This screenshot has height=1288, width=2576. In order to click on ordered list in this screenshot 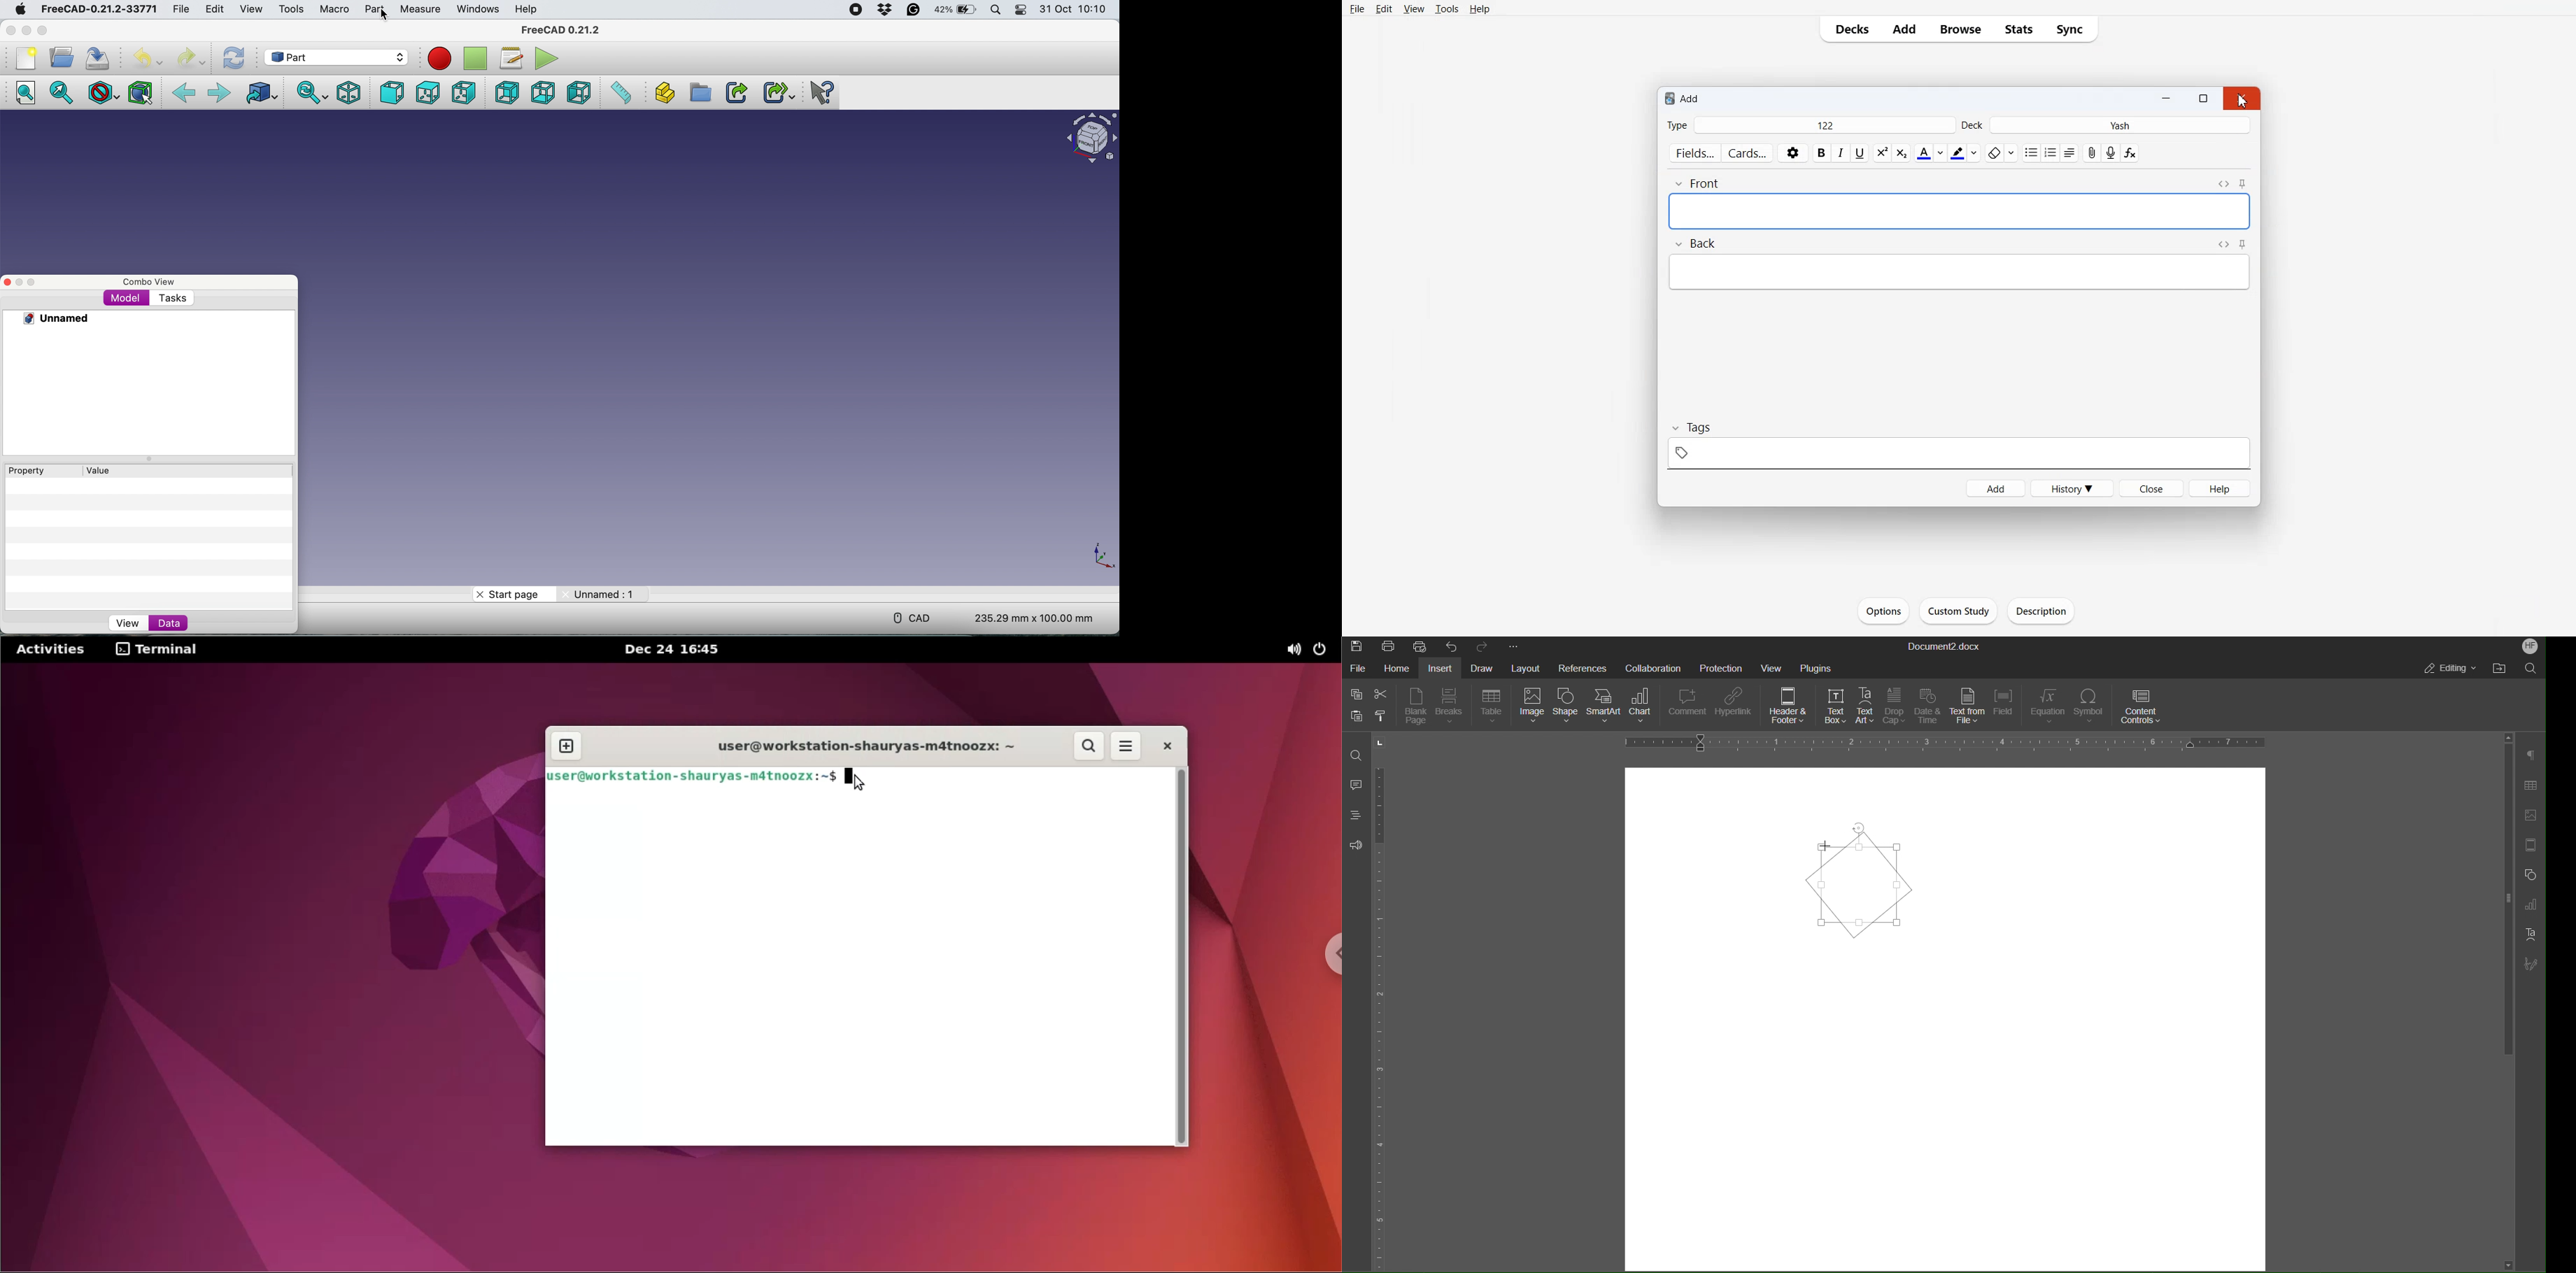, I will do `click(2051, 152)`.